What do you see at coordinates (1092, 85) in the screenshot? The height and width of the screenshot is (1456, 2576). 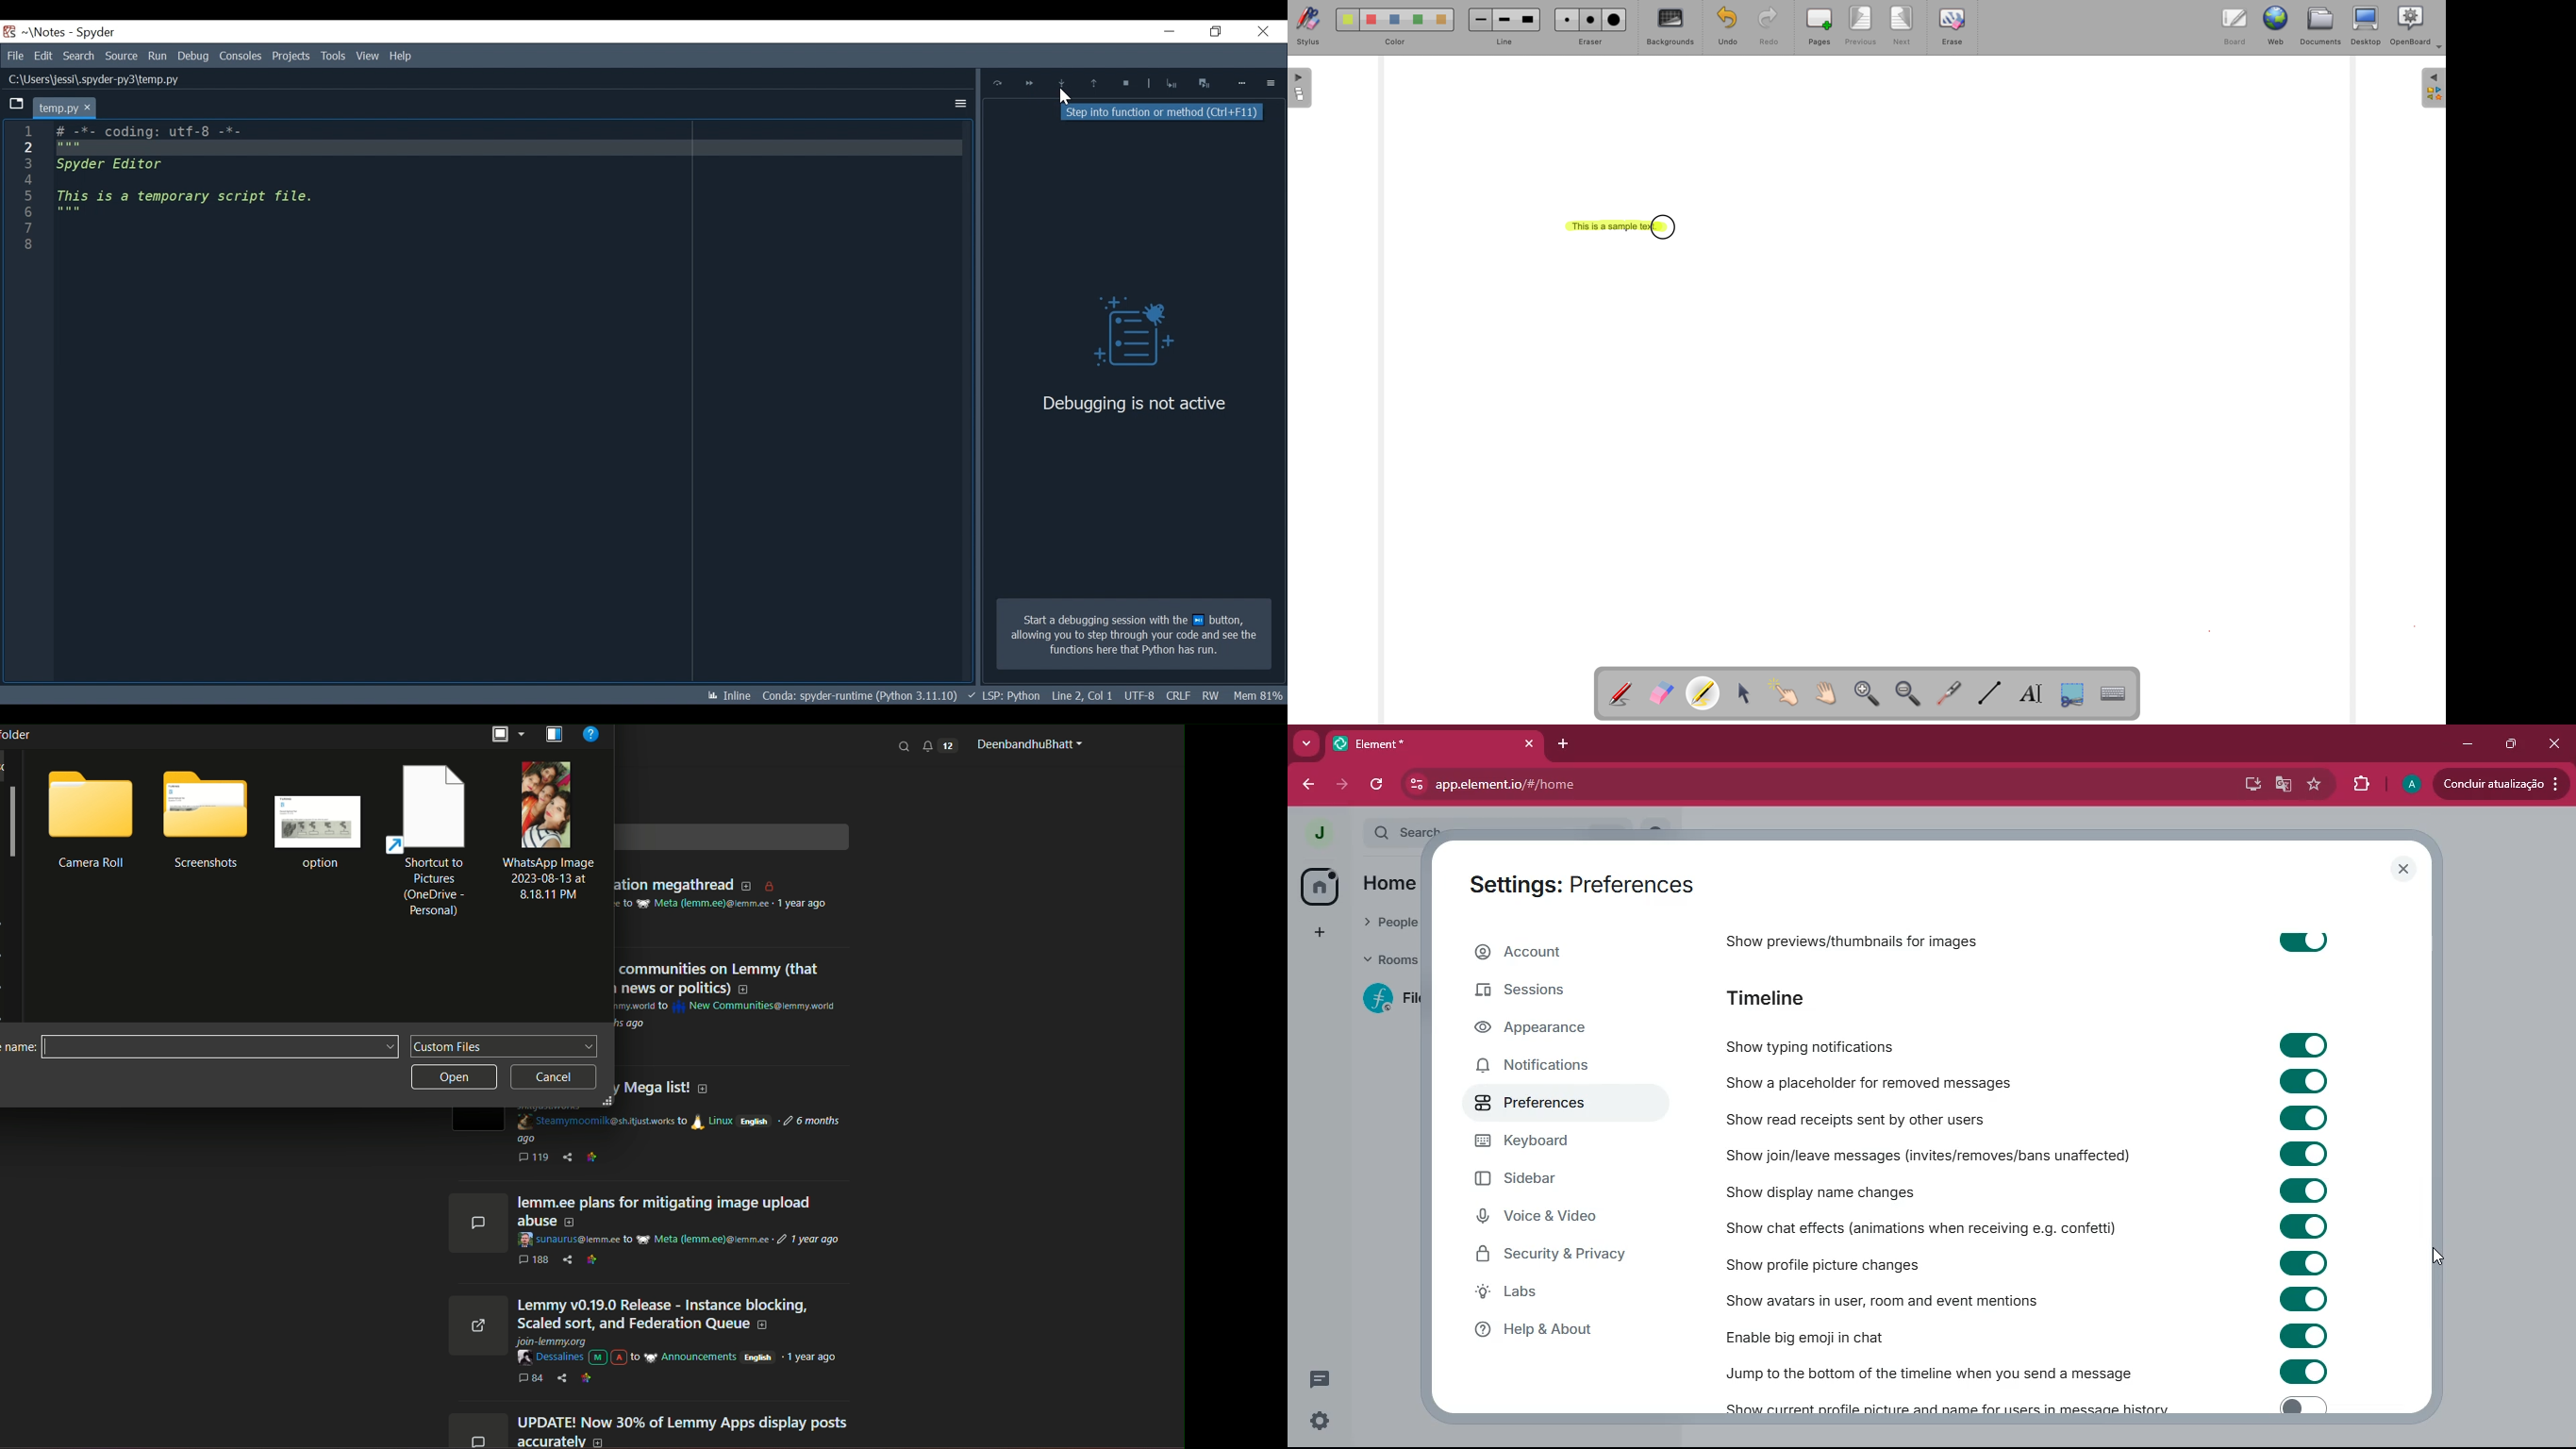 I see `Execute until functions/method returns` at bounding box center [1092, 85].